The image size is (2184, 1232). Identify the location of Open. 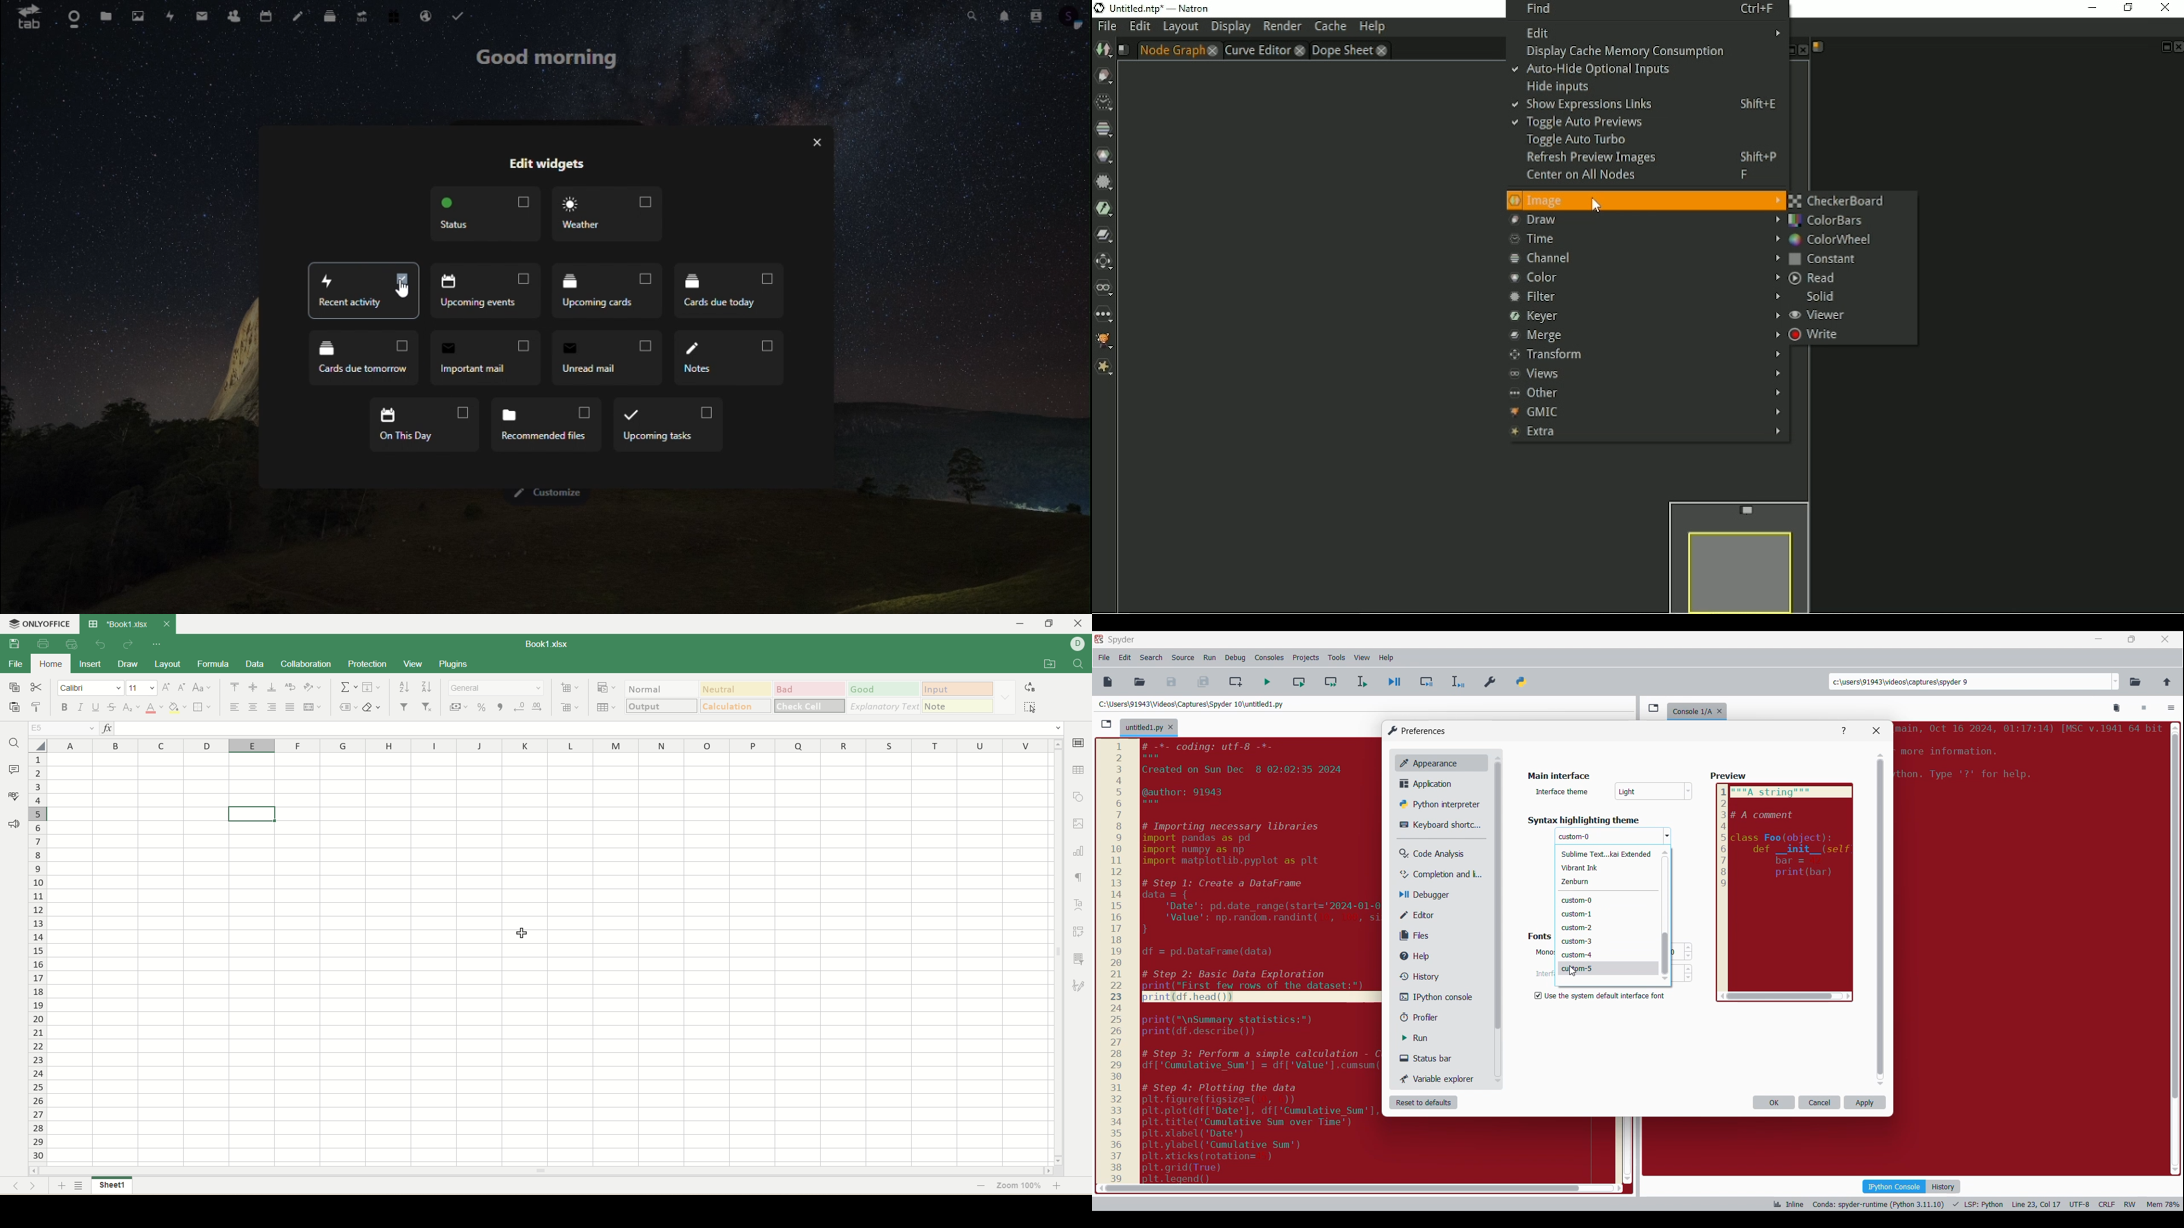
(1140, 682).